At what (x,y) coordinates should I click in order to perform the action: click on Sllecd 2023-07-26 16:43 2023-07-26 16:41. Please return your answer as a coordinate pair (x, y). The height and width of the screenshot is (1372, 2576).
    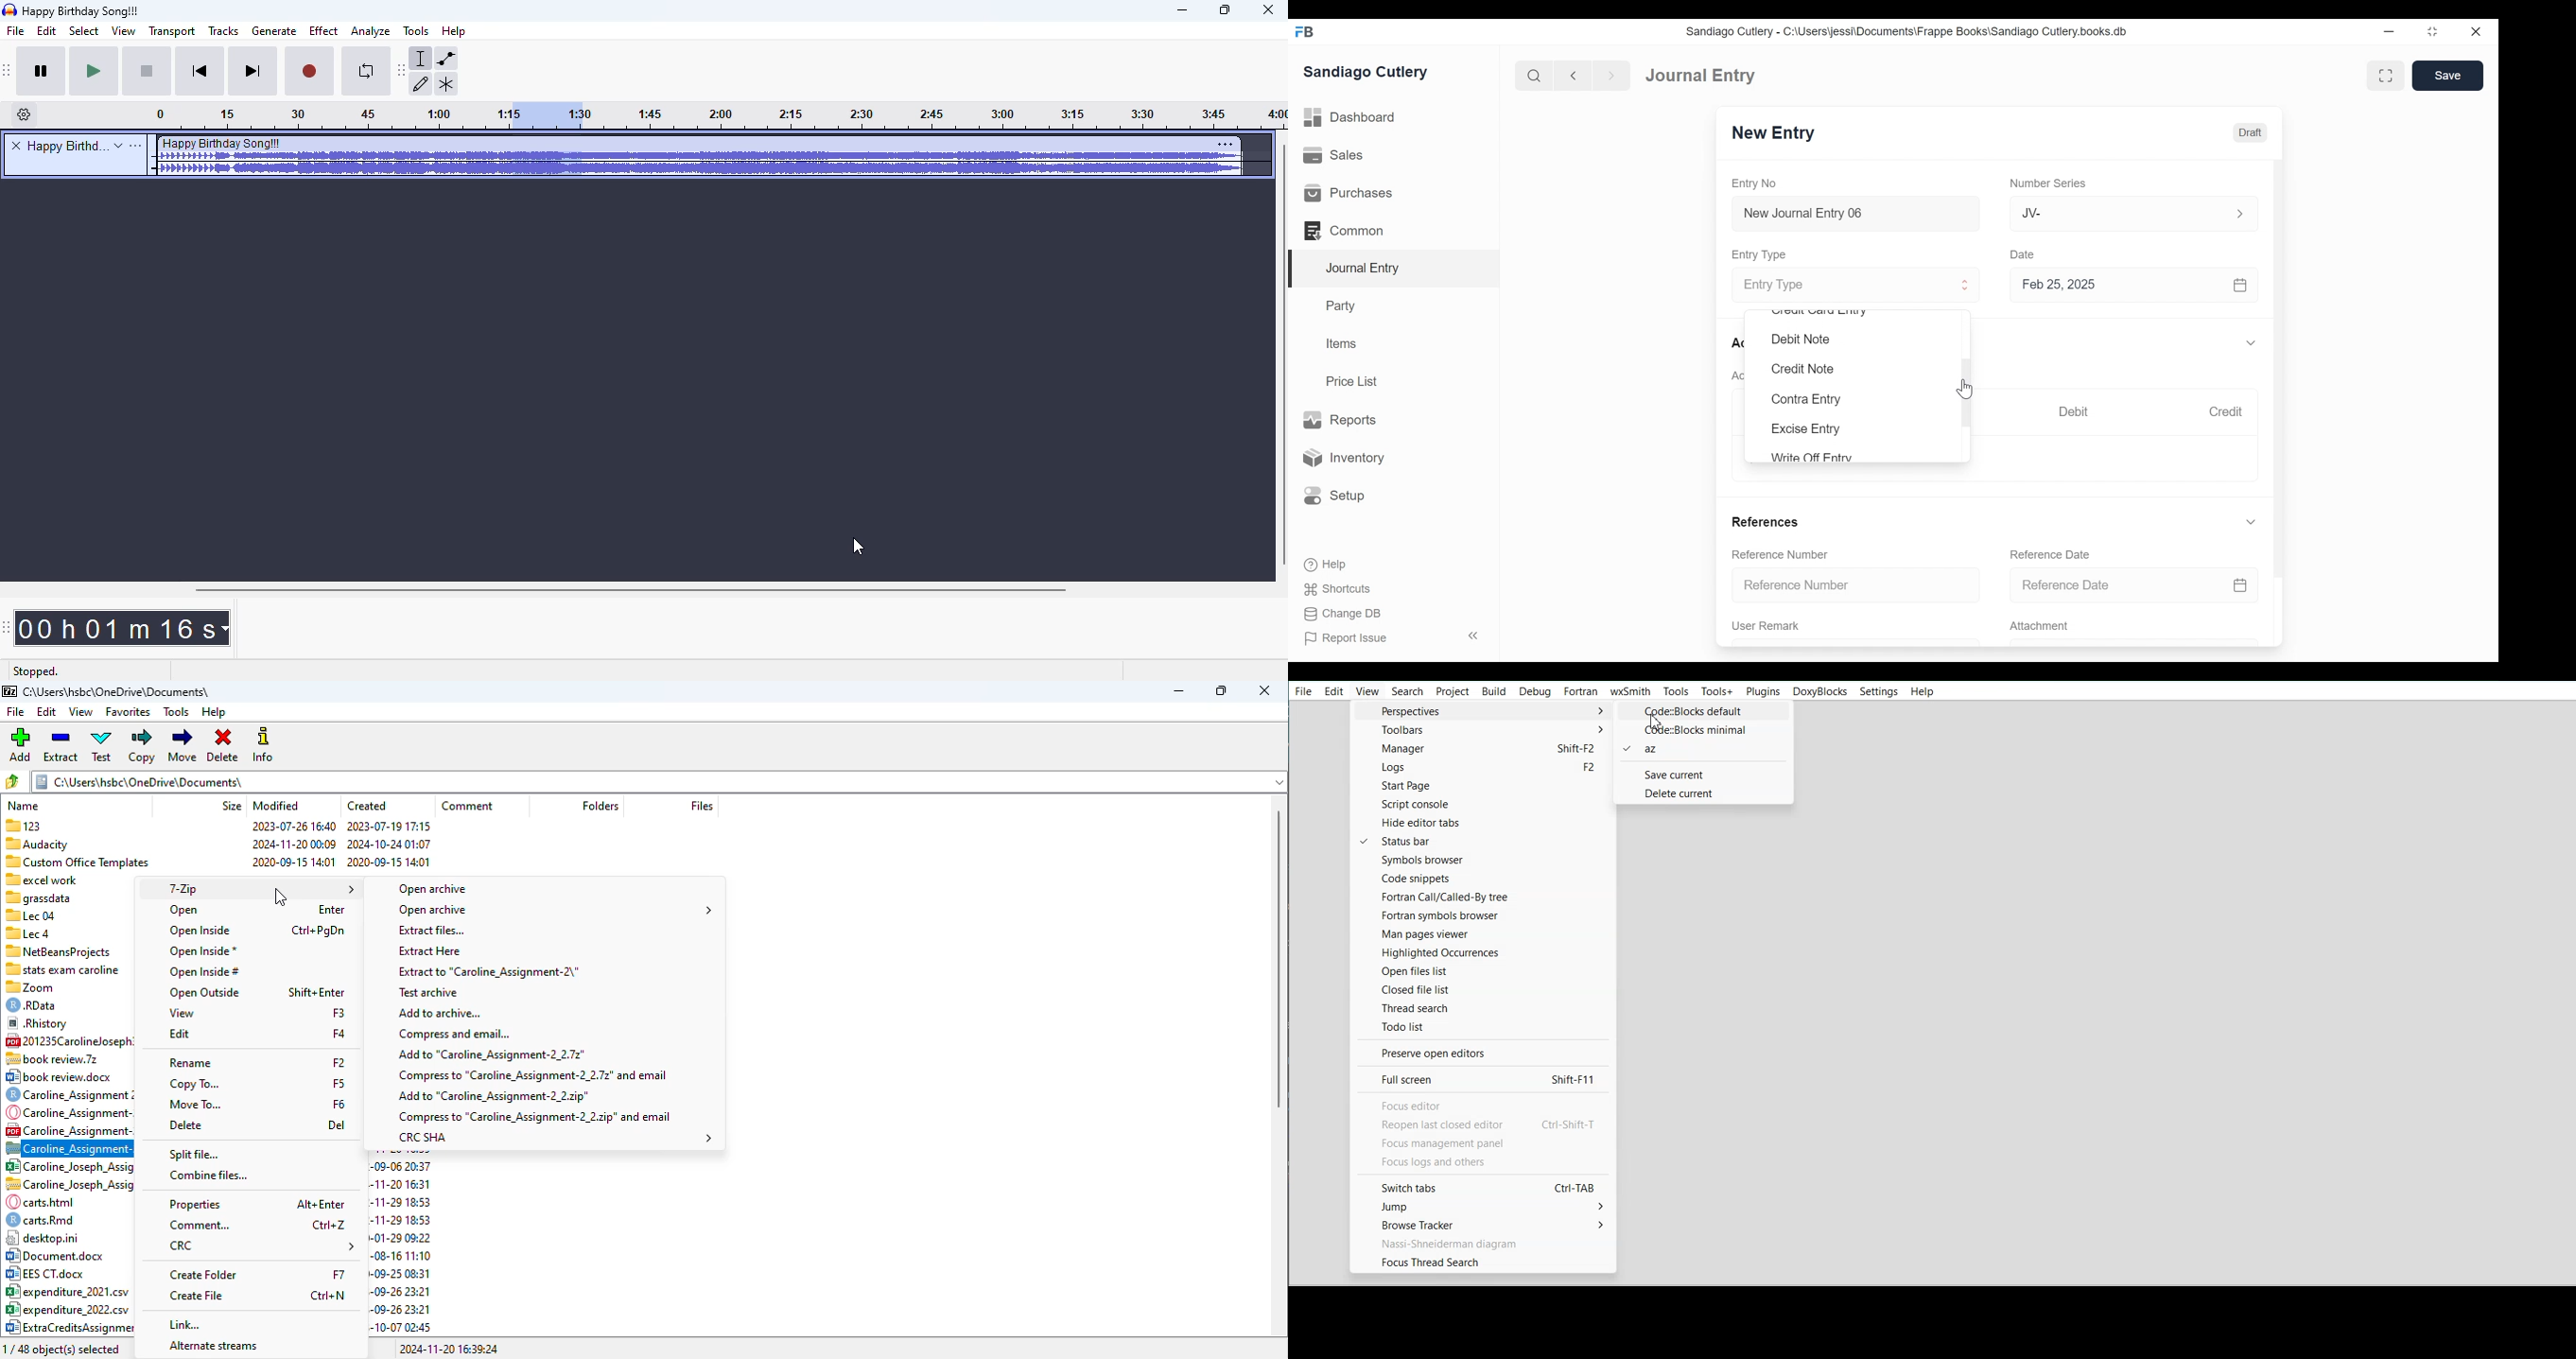
    Looking at the image, I should click on (67, 933).